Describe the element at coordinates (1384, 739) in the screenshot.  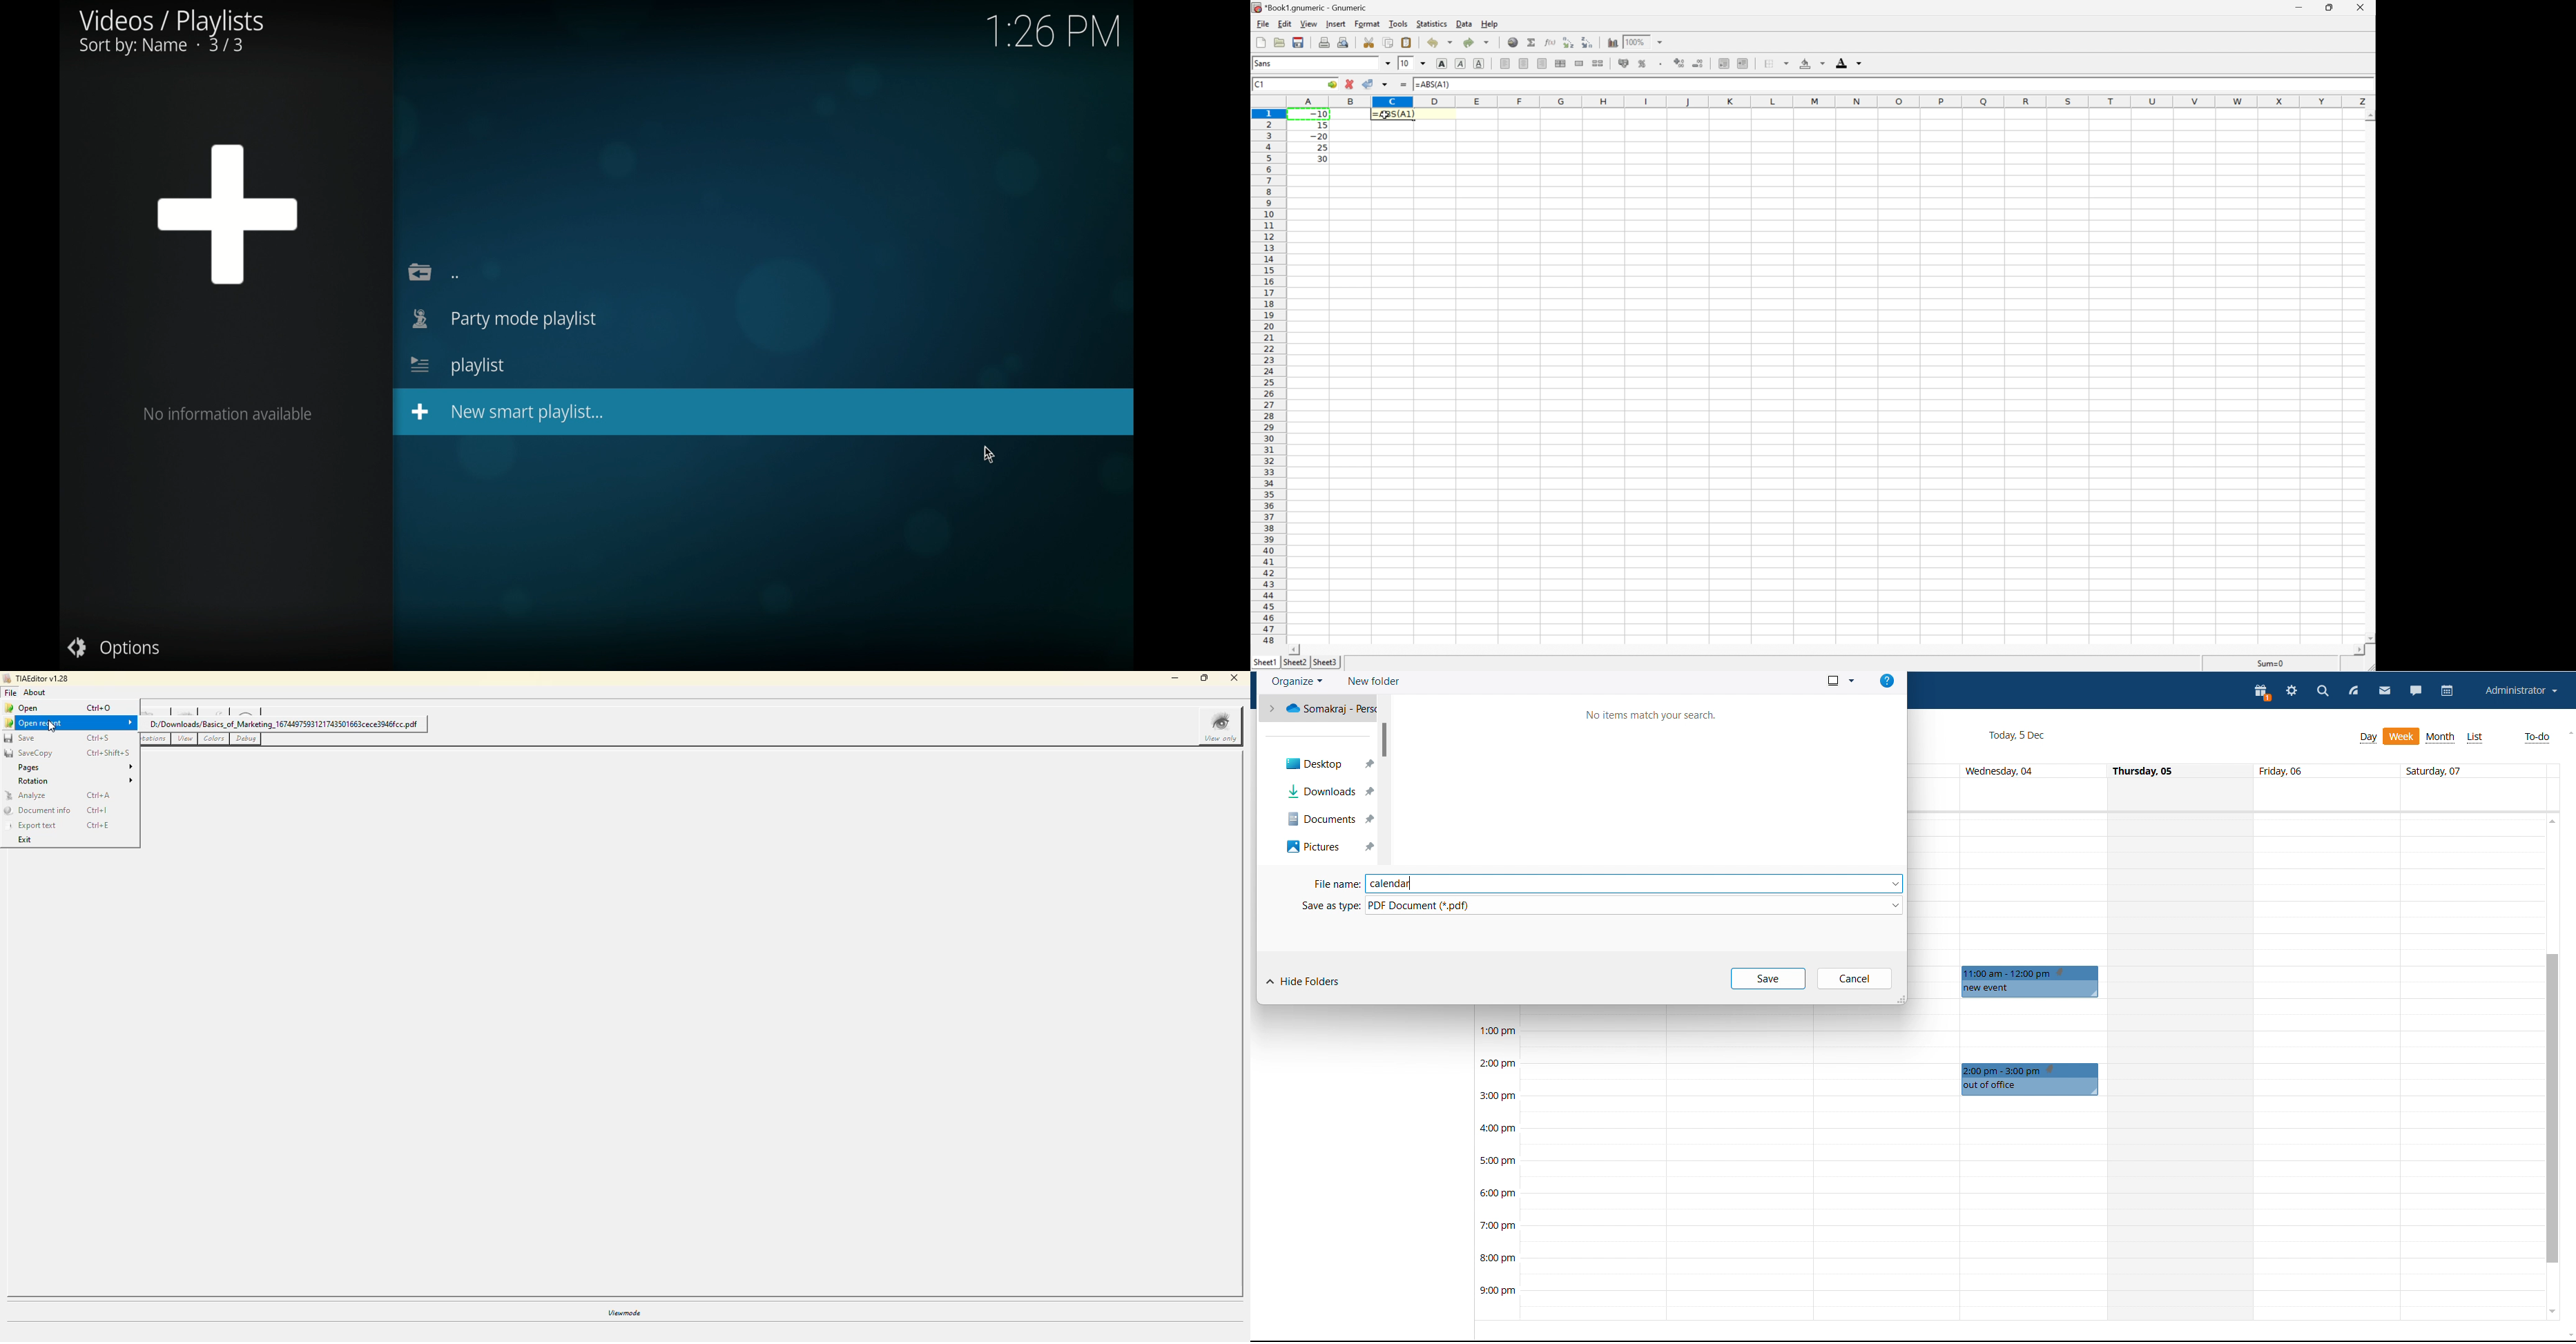
I see `scrollbar` at that location.